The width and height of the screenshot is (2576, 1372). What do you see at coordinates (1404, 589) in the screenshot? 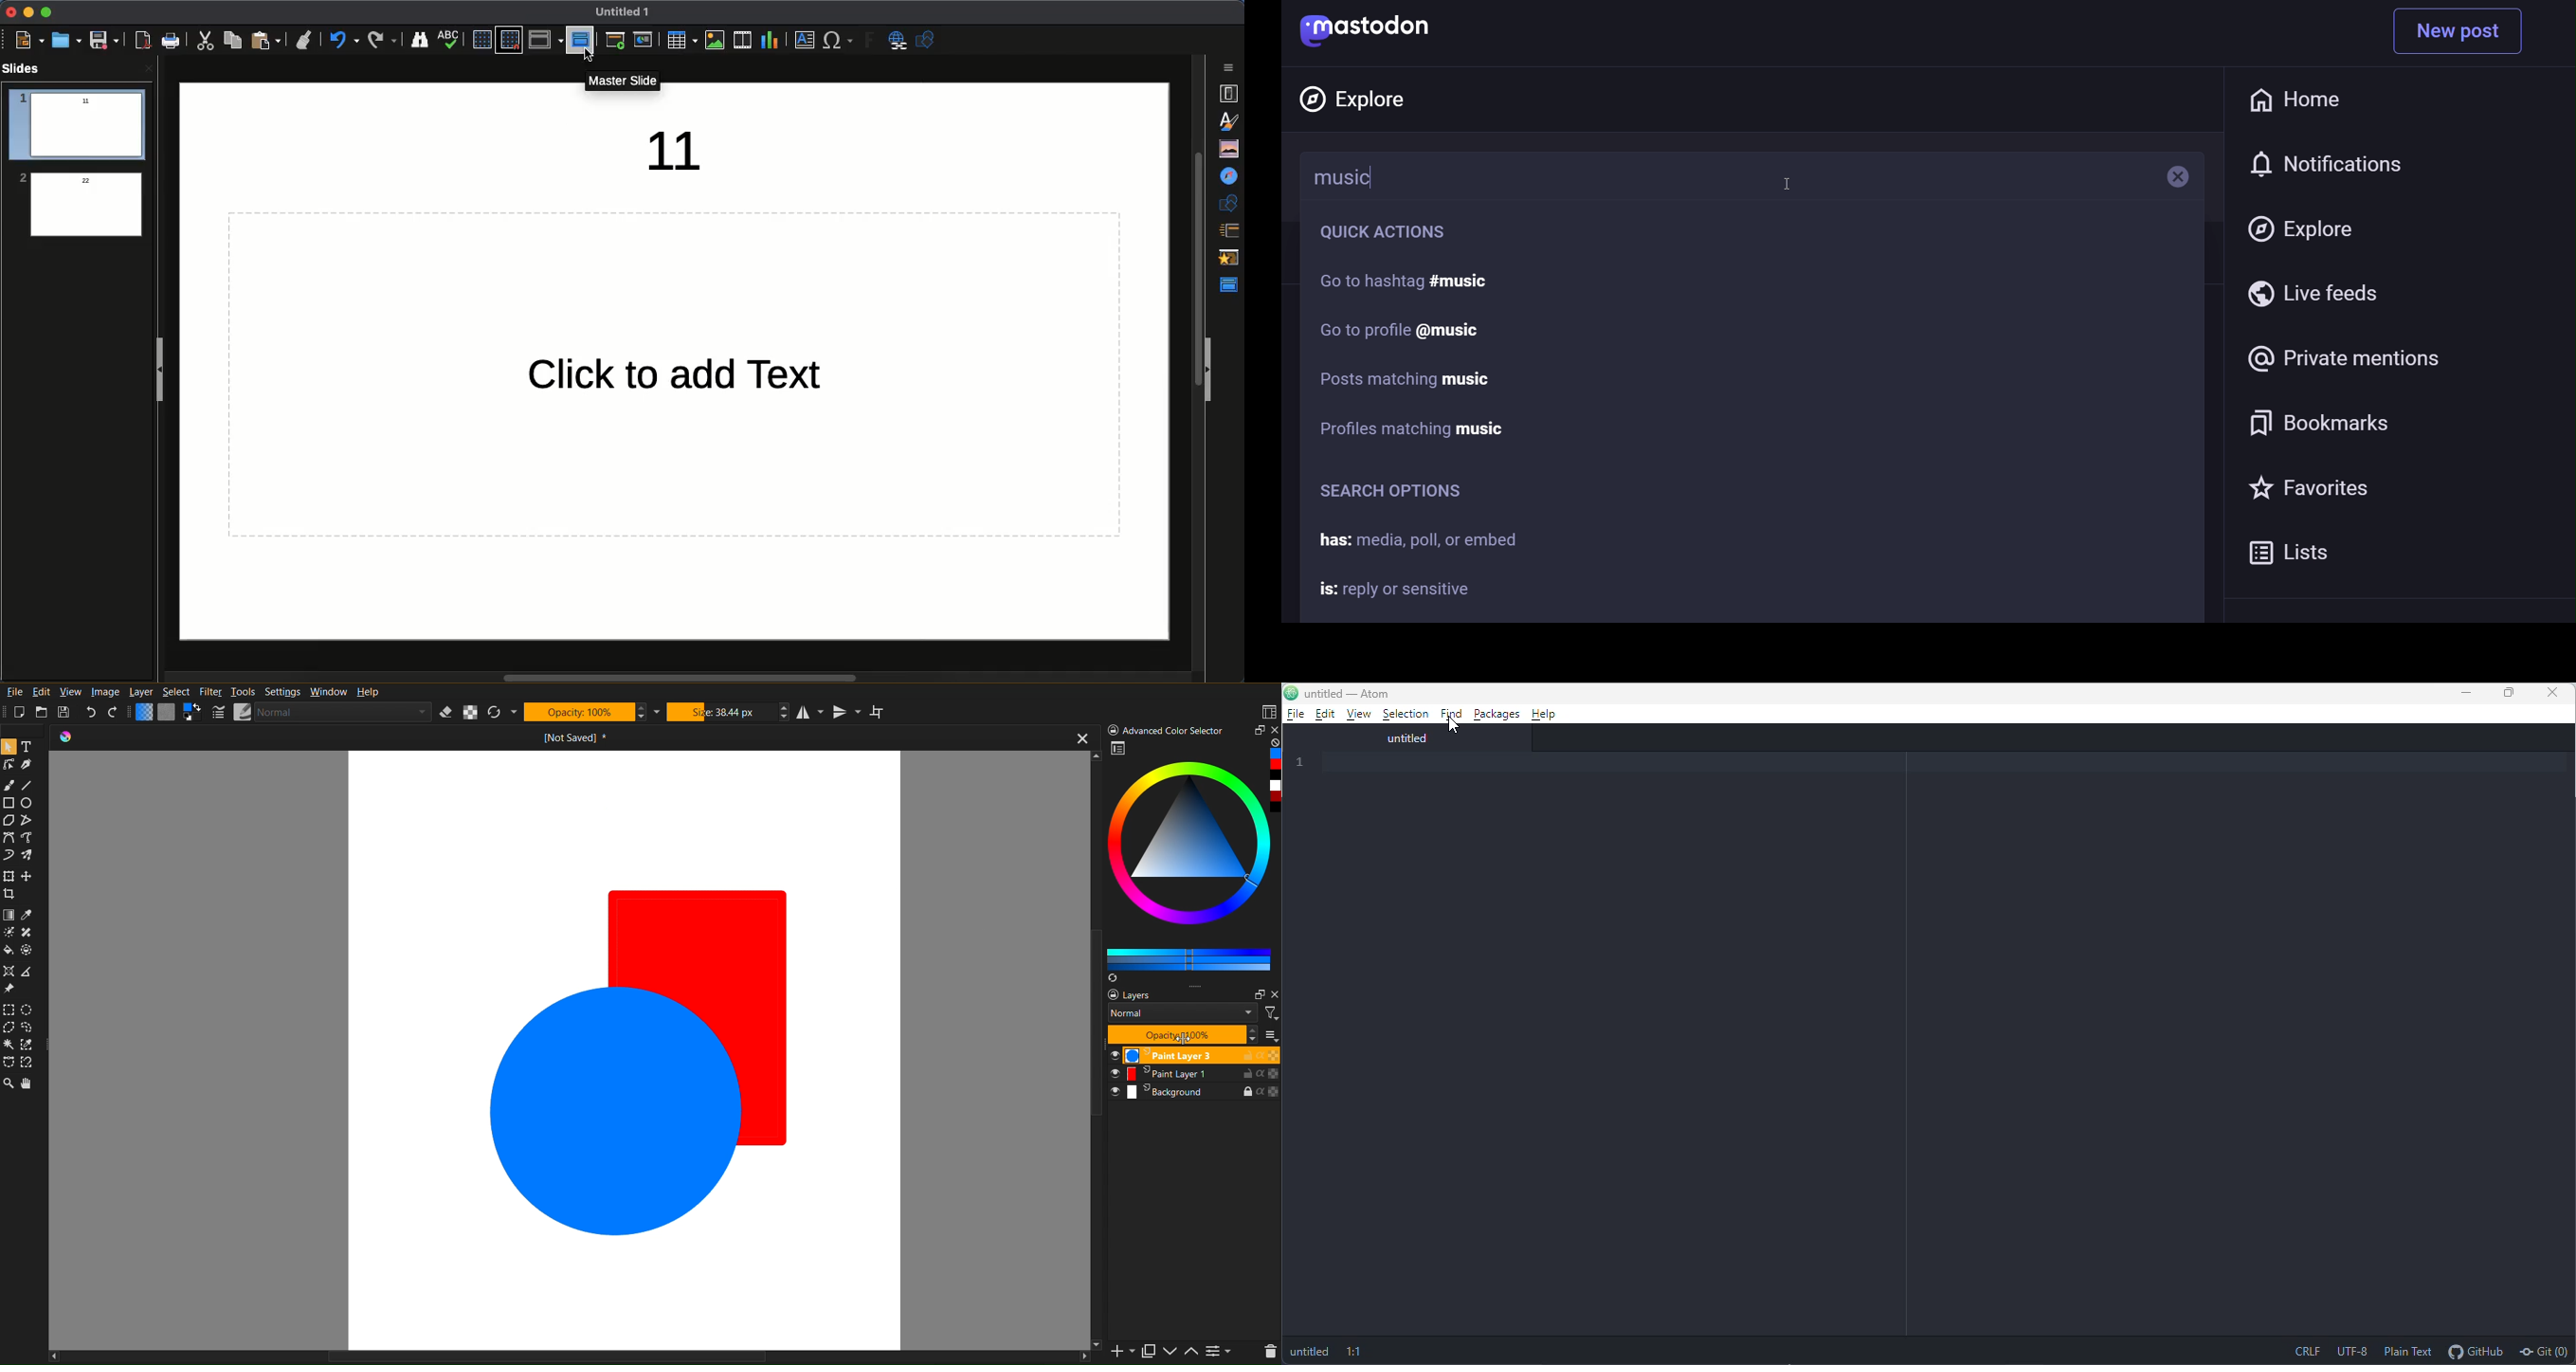
I see `is` at bounding box center [1404, 589].